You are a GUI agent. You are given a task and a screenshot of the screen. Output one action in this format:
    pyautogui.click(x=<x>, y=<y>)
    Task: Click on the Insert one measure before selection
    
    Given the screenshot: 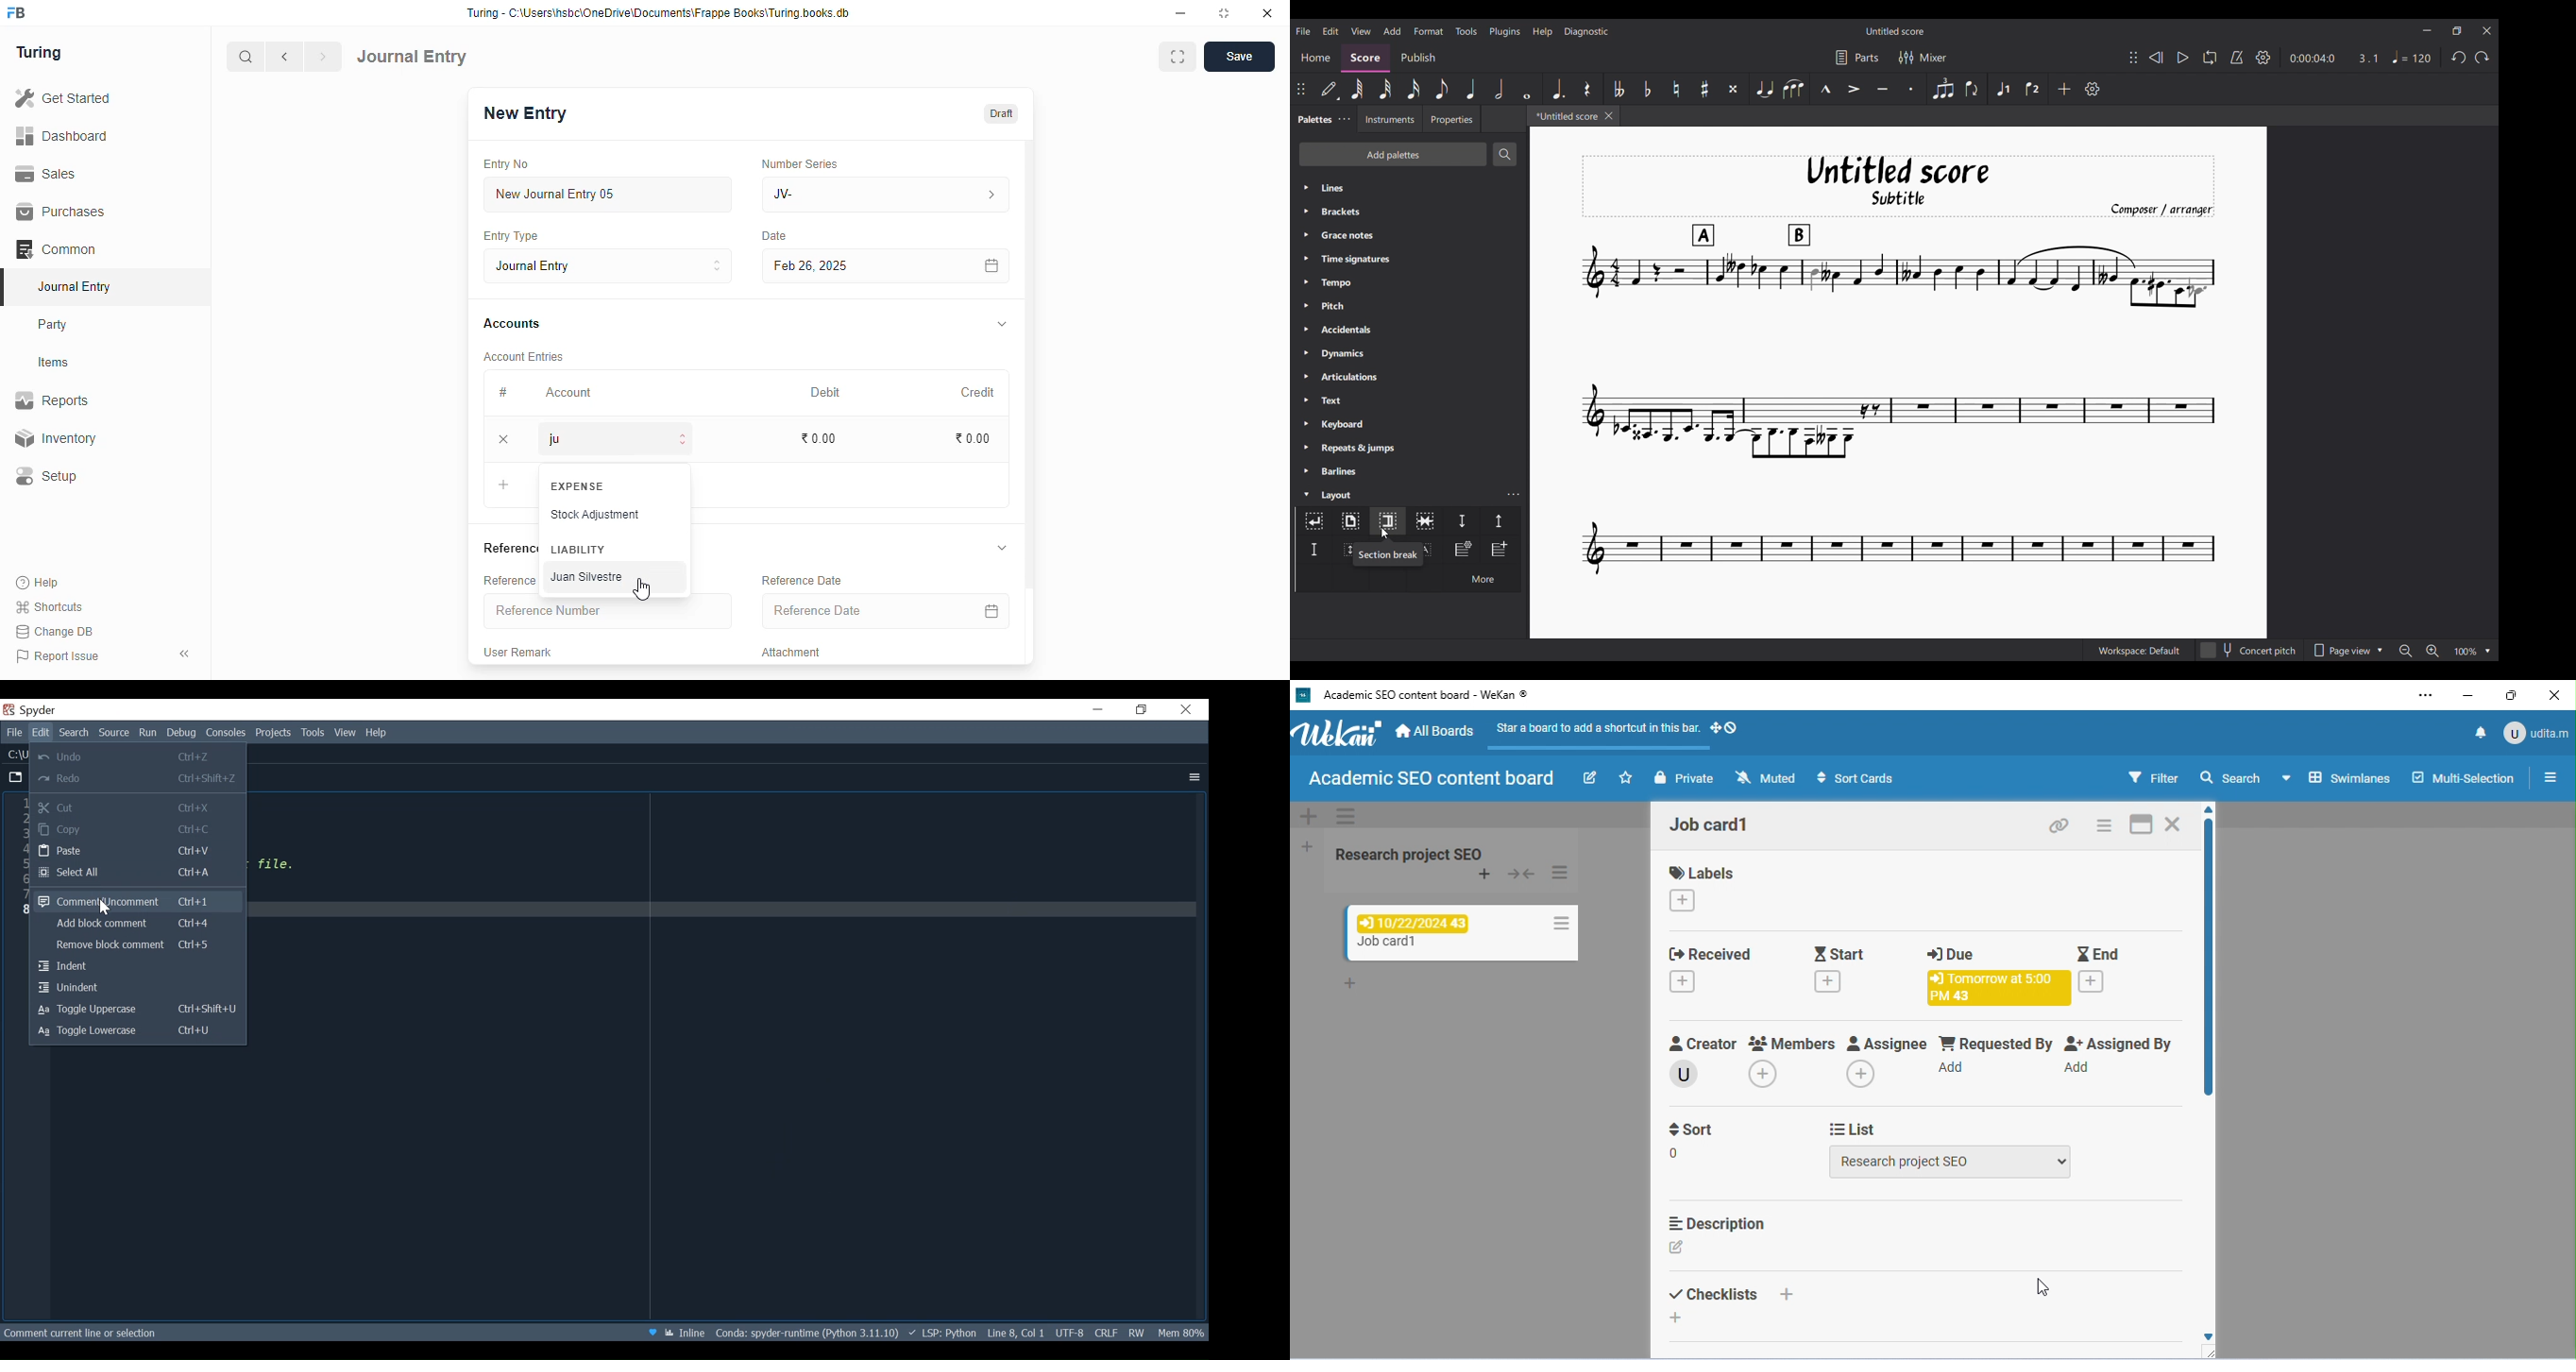 What is the action you would take?
    pyautogui.click(x=1500, y=550)
    